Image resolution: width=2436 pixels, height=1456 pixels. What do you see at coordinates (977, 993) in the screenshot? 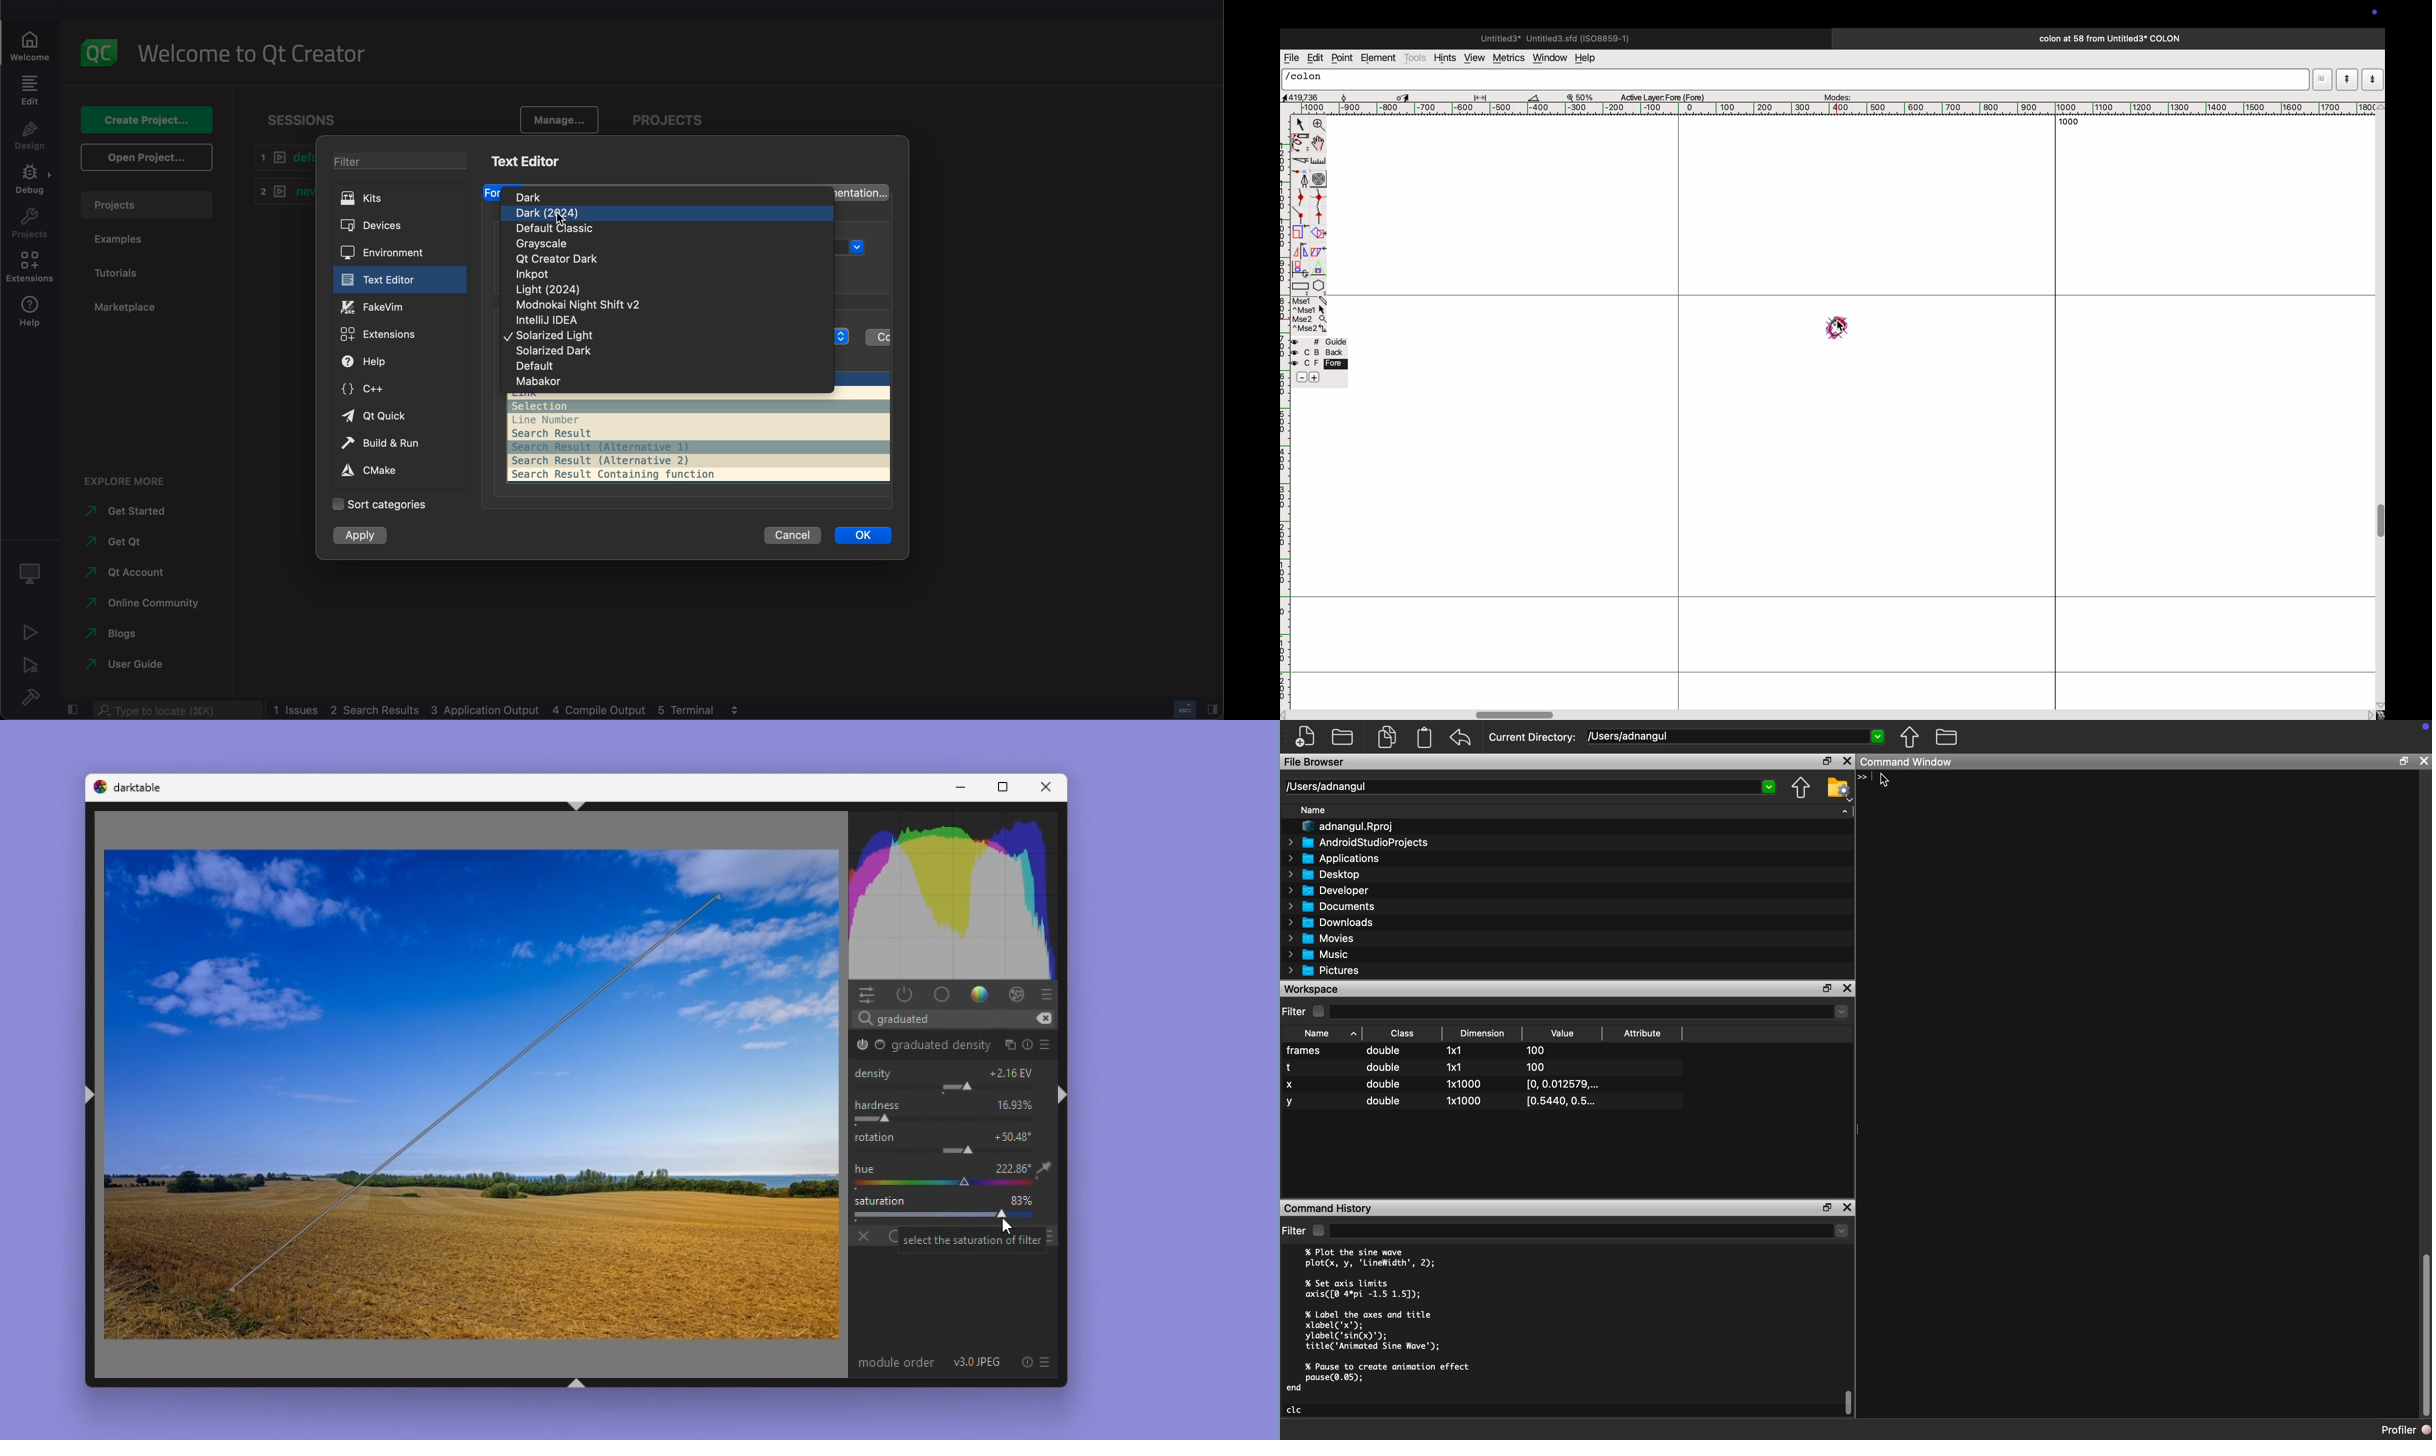
I see `gradient` at bounding box center [977, 993].